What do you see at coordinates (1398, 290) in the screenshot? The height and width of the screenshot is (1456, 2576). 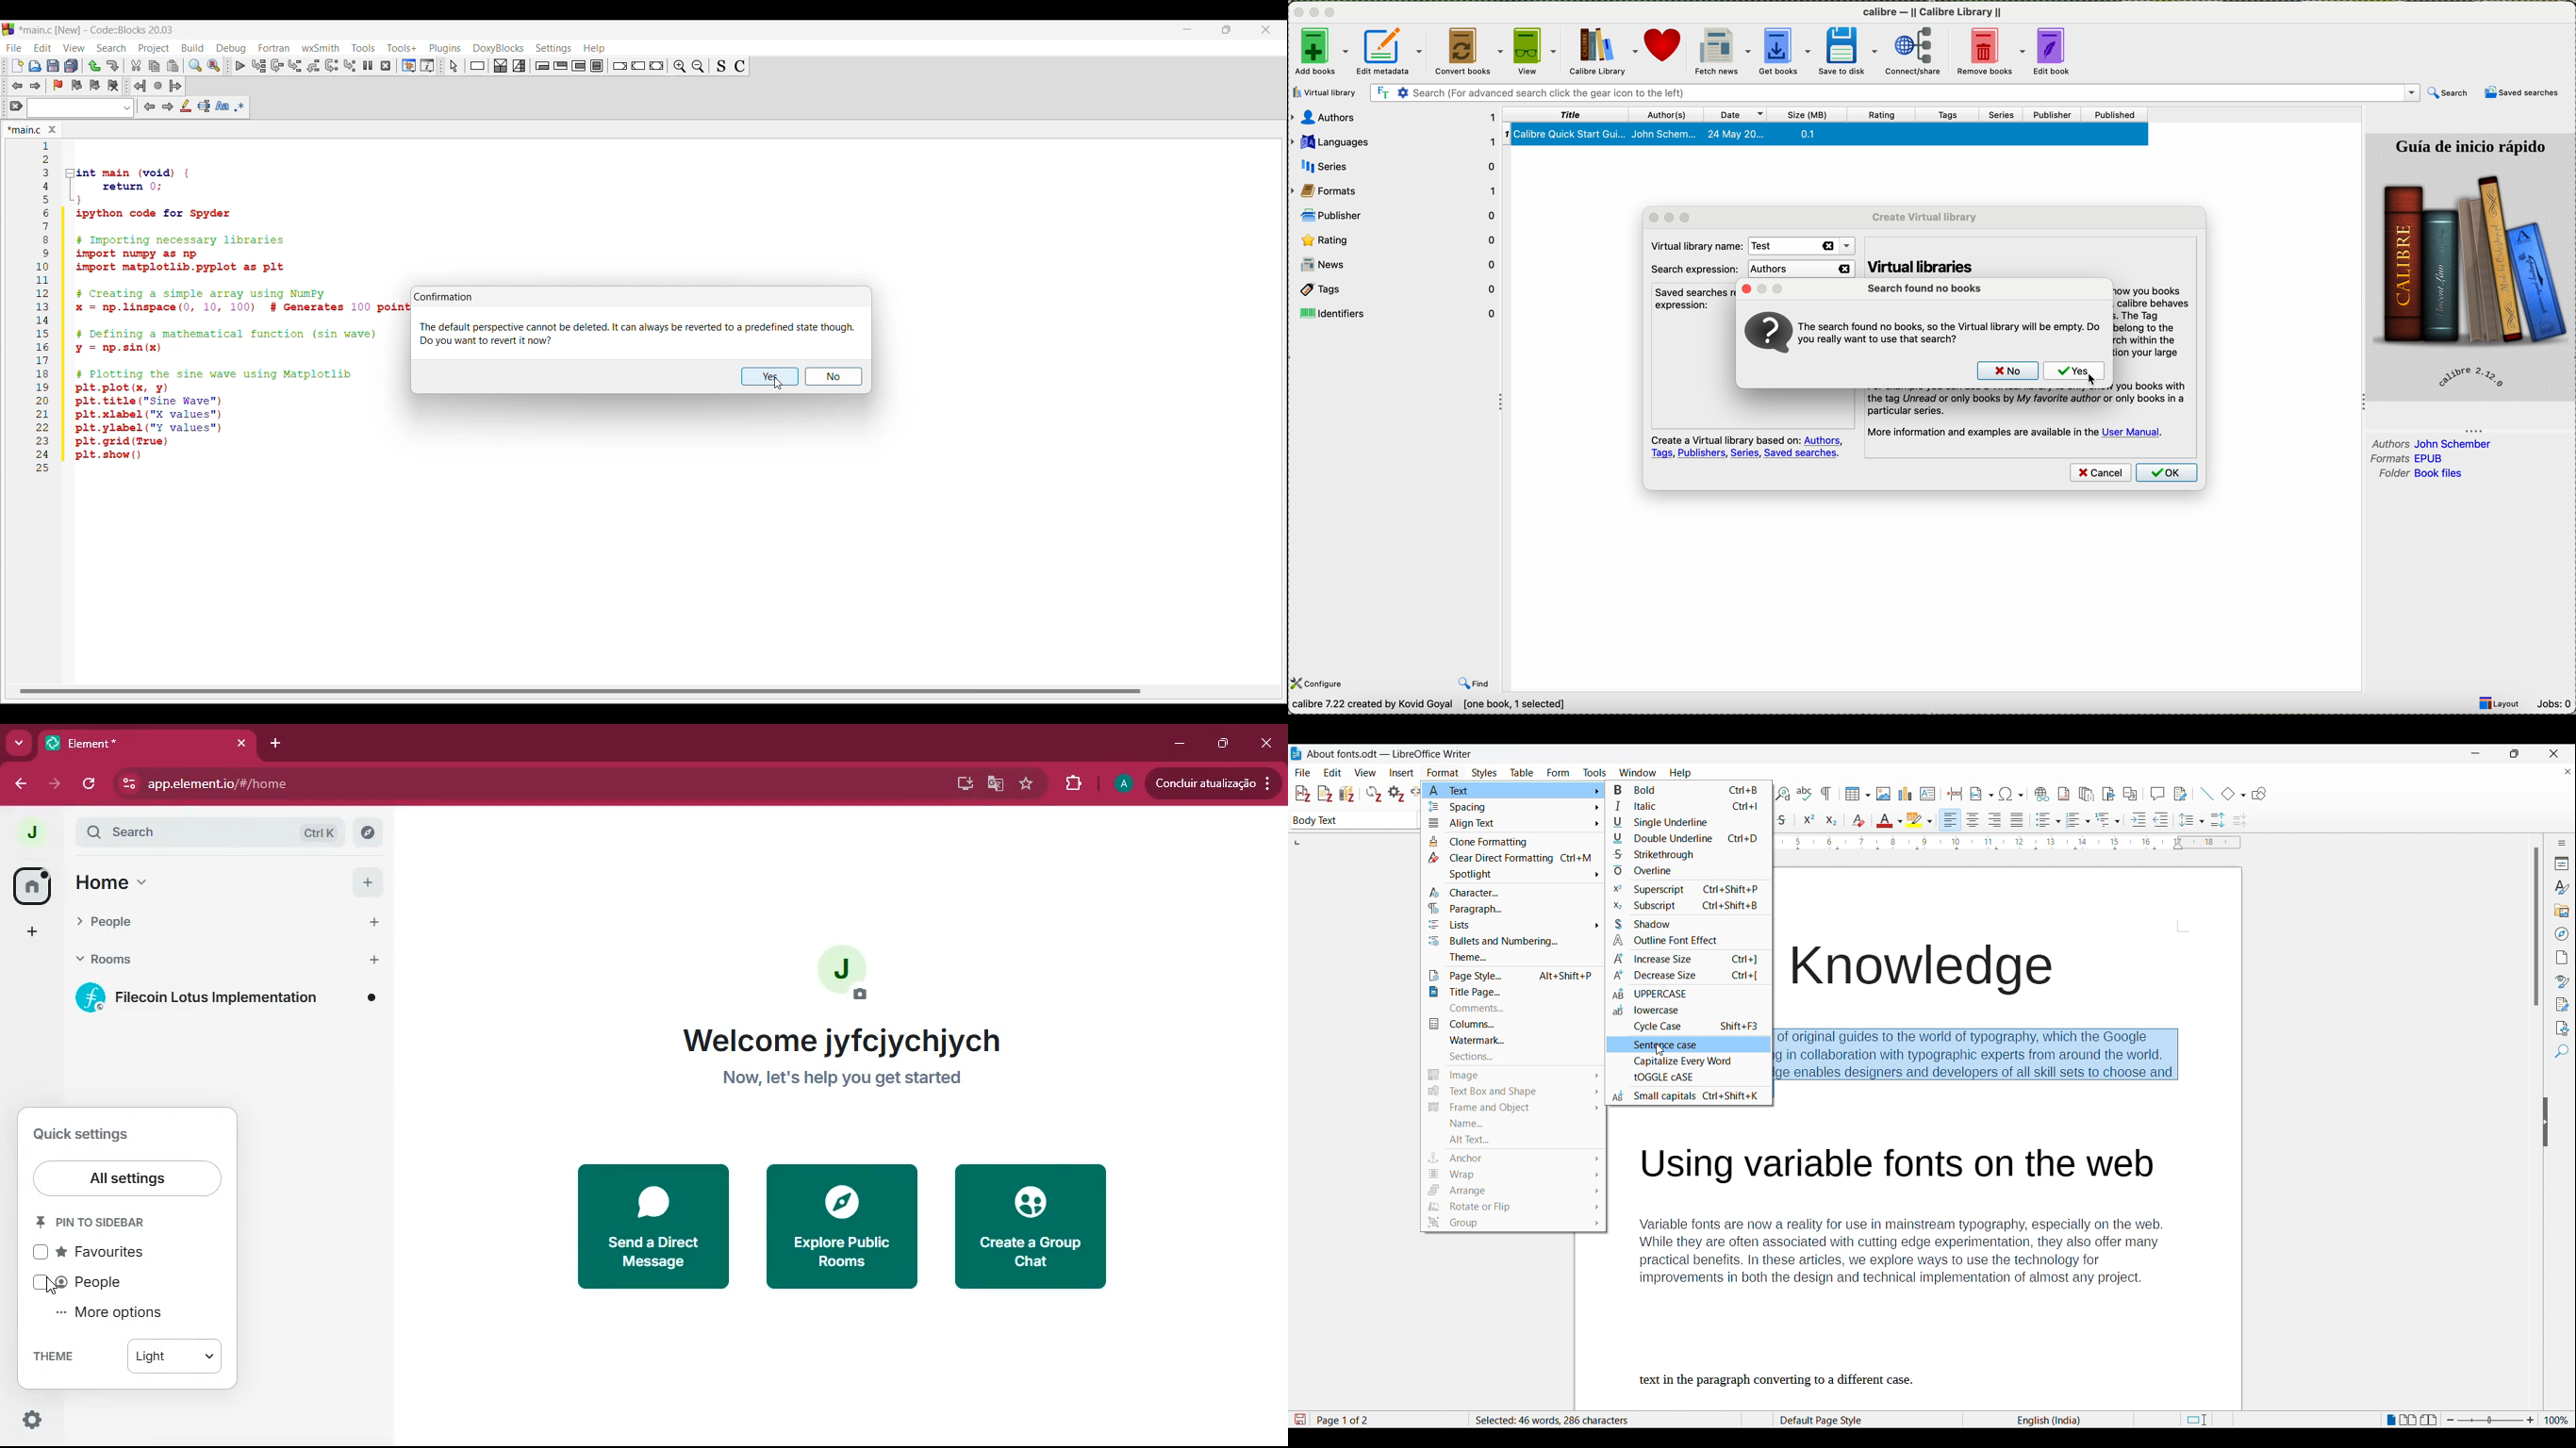 I see `tags` at bounding box center [1398, 290].